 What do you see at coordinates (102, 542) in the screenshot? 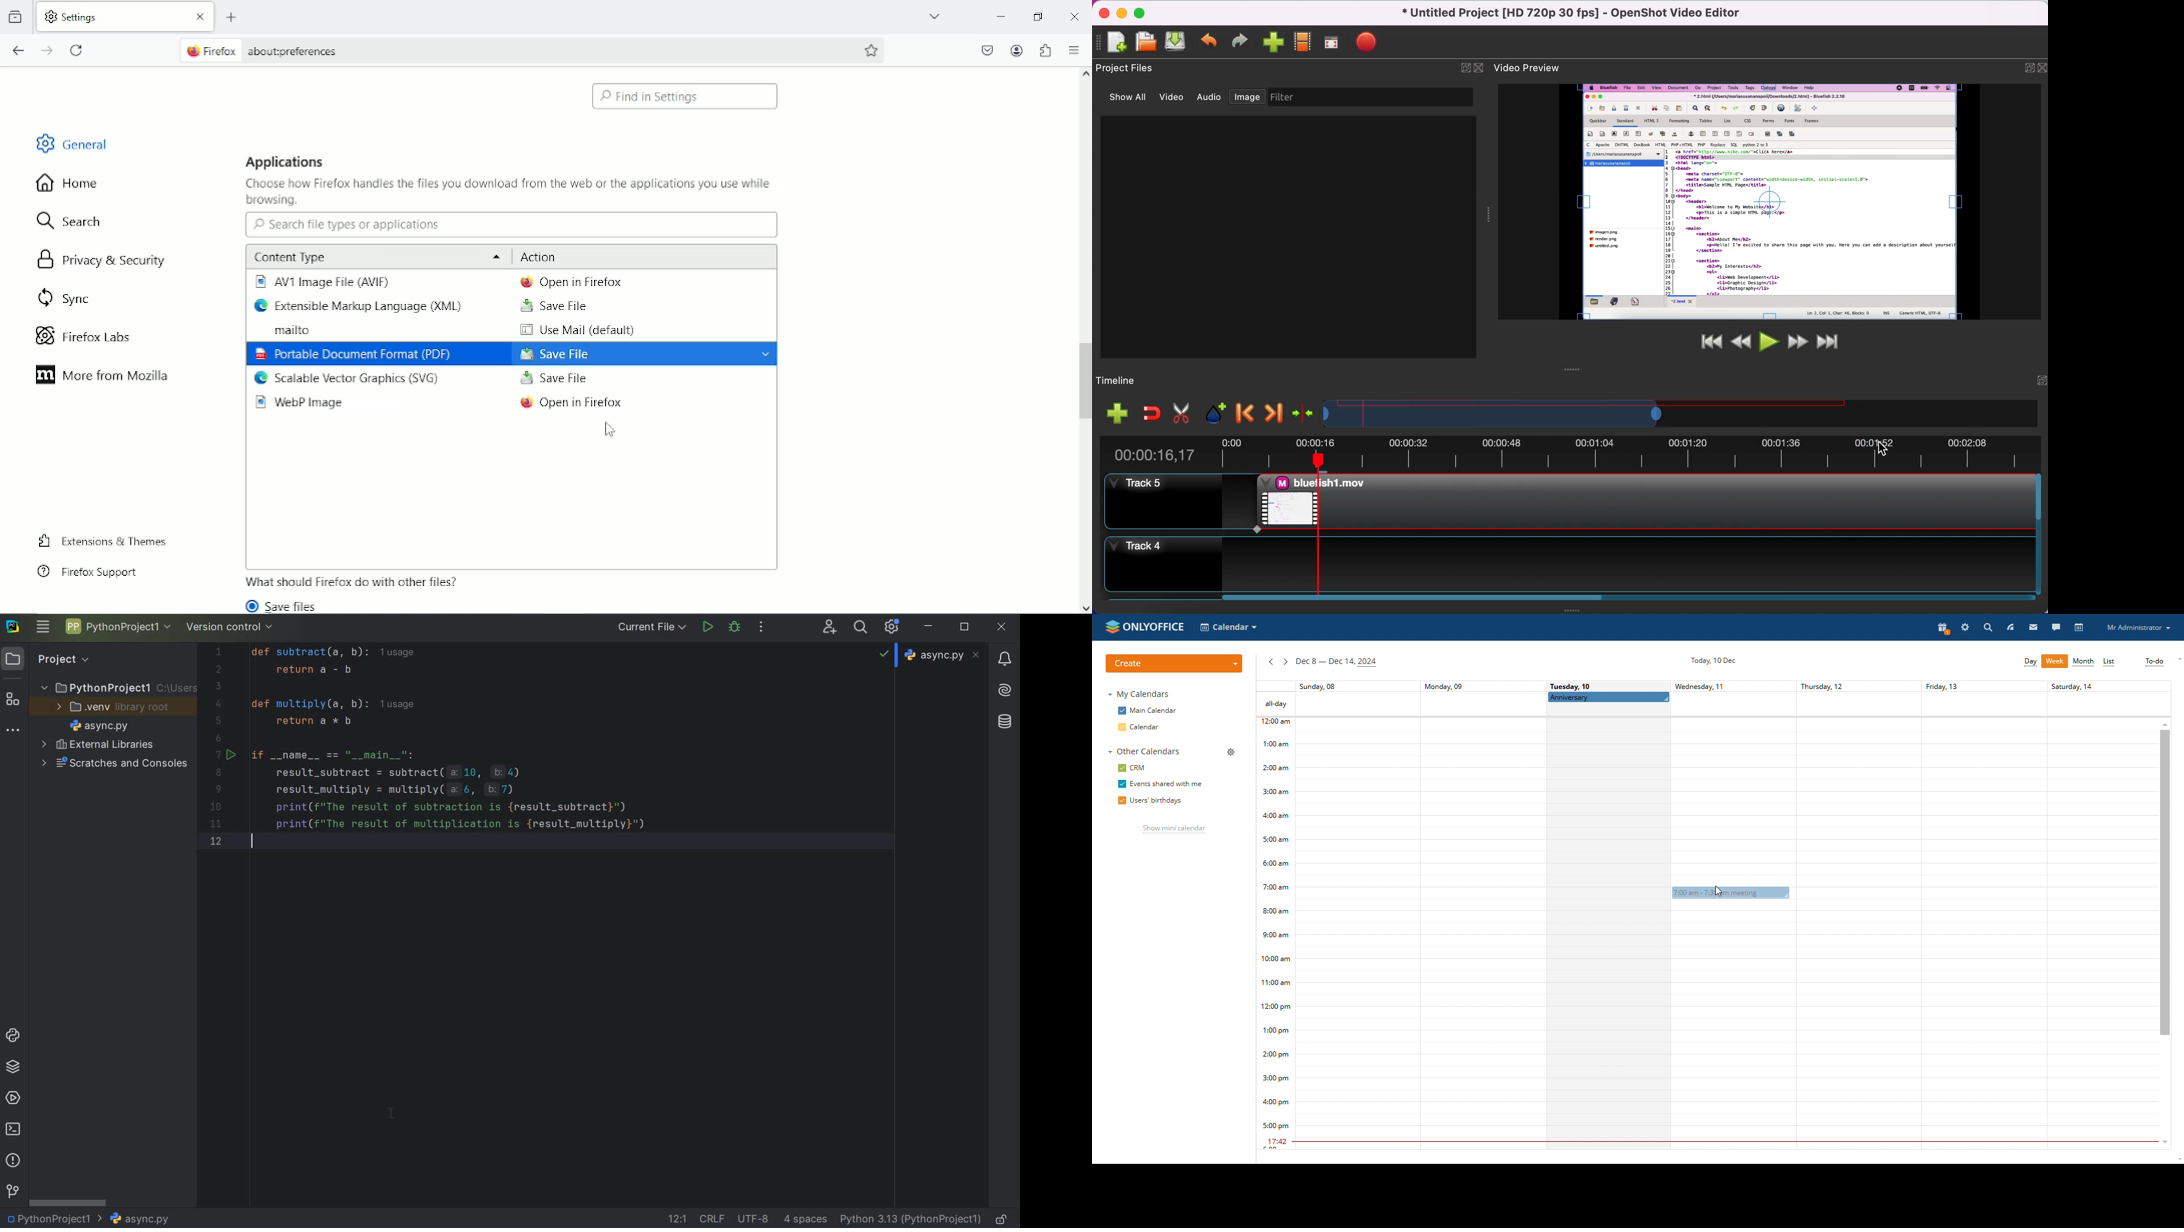
I see `extensions & themes` at bounding box center [102, 542].